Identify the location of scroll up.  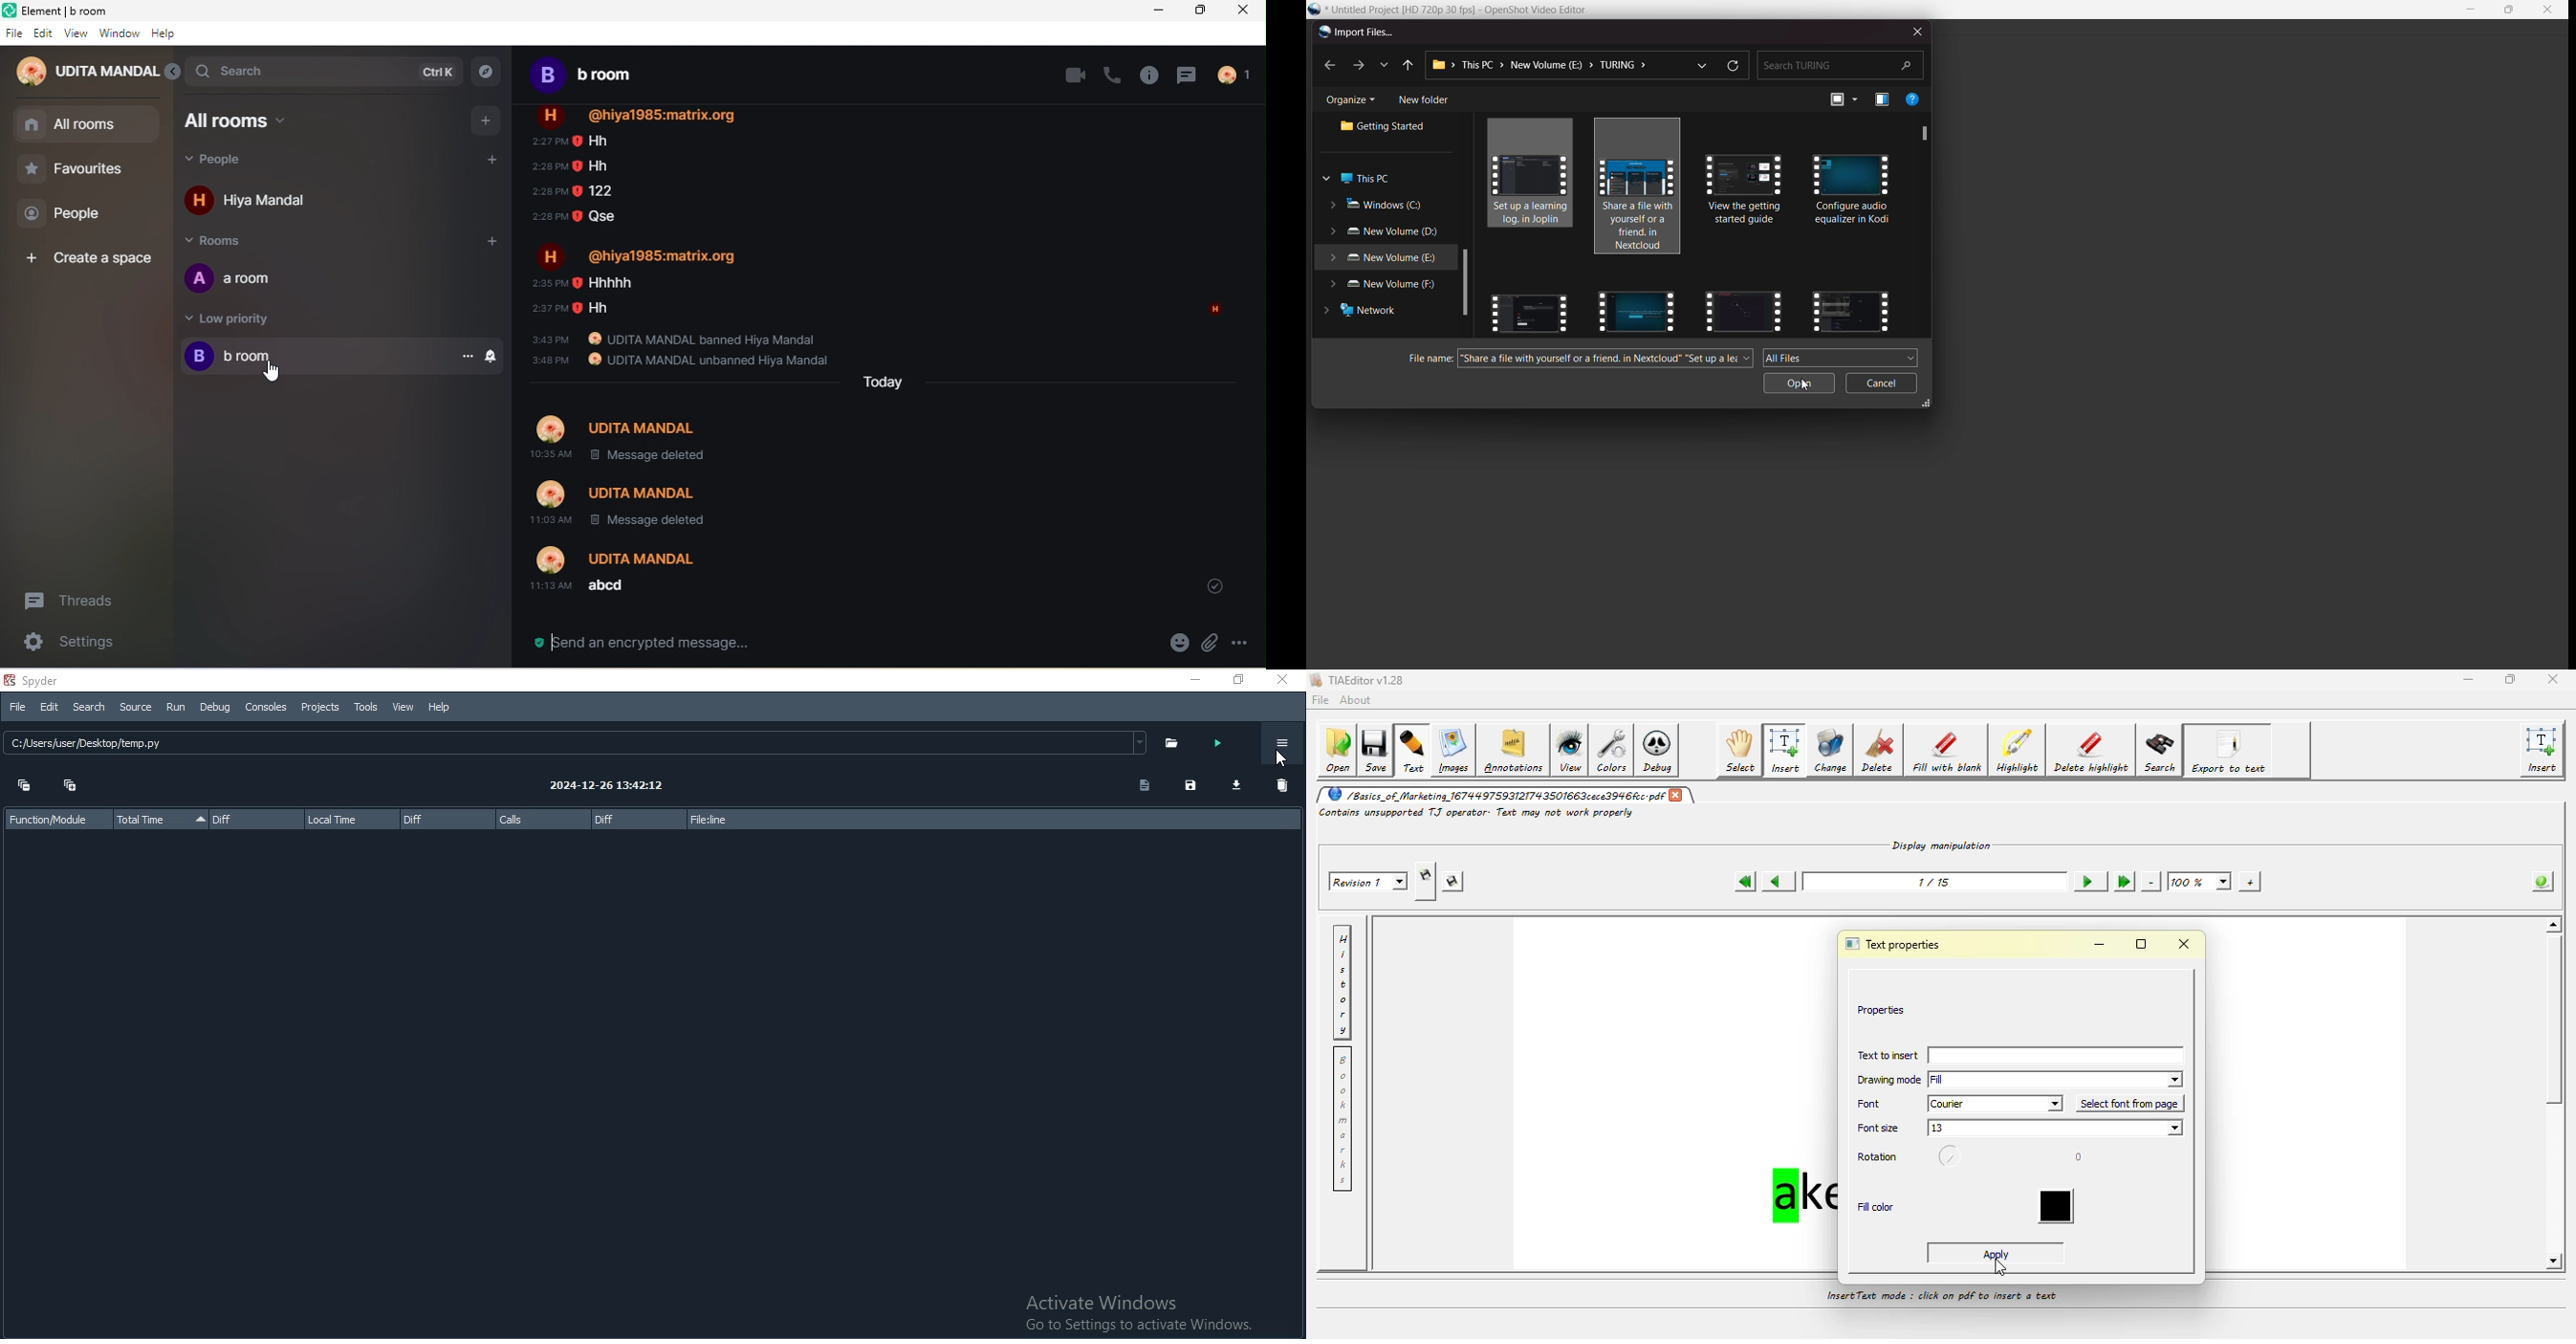
(2552, 924).